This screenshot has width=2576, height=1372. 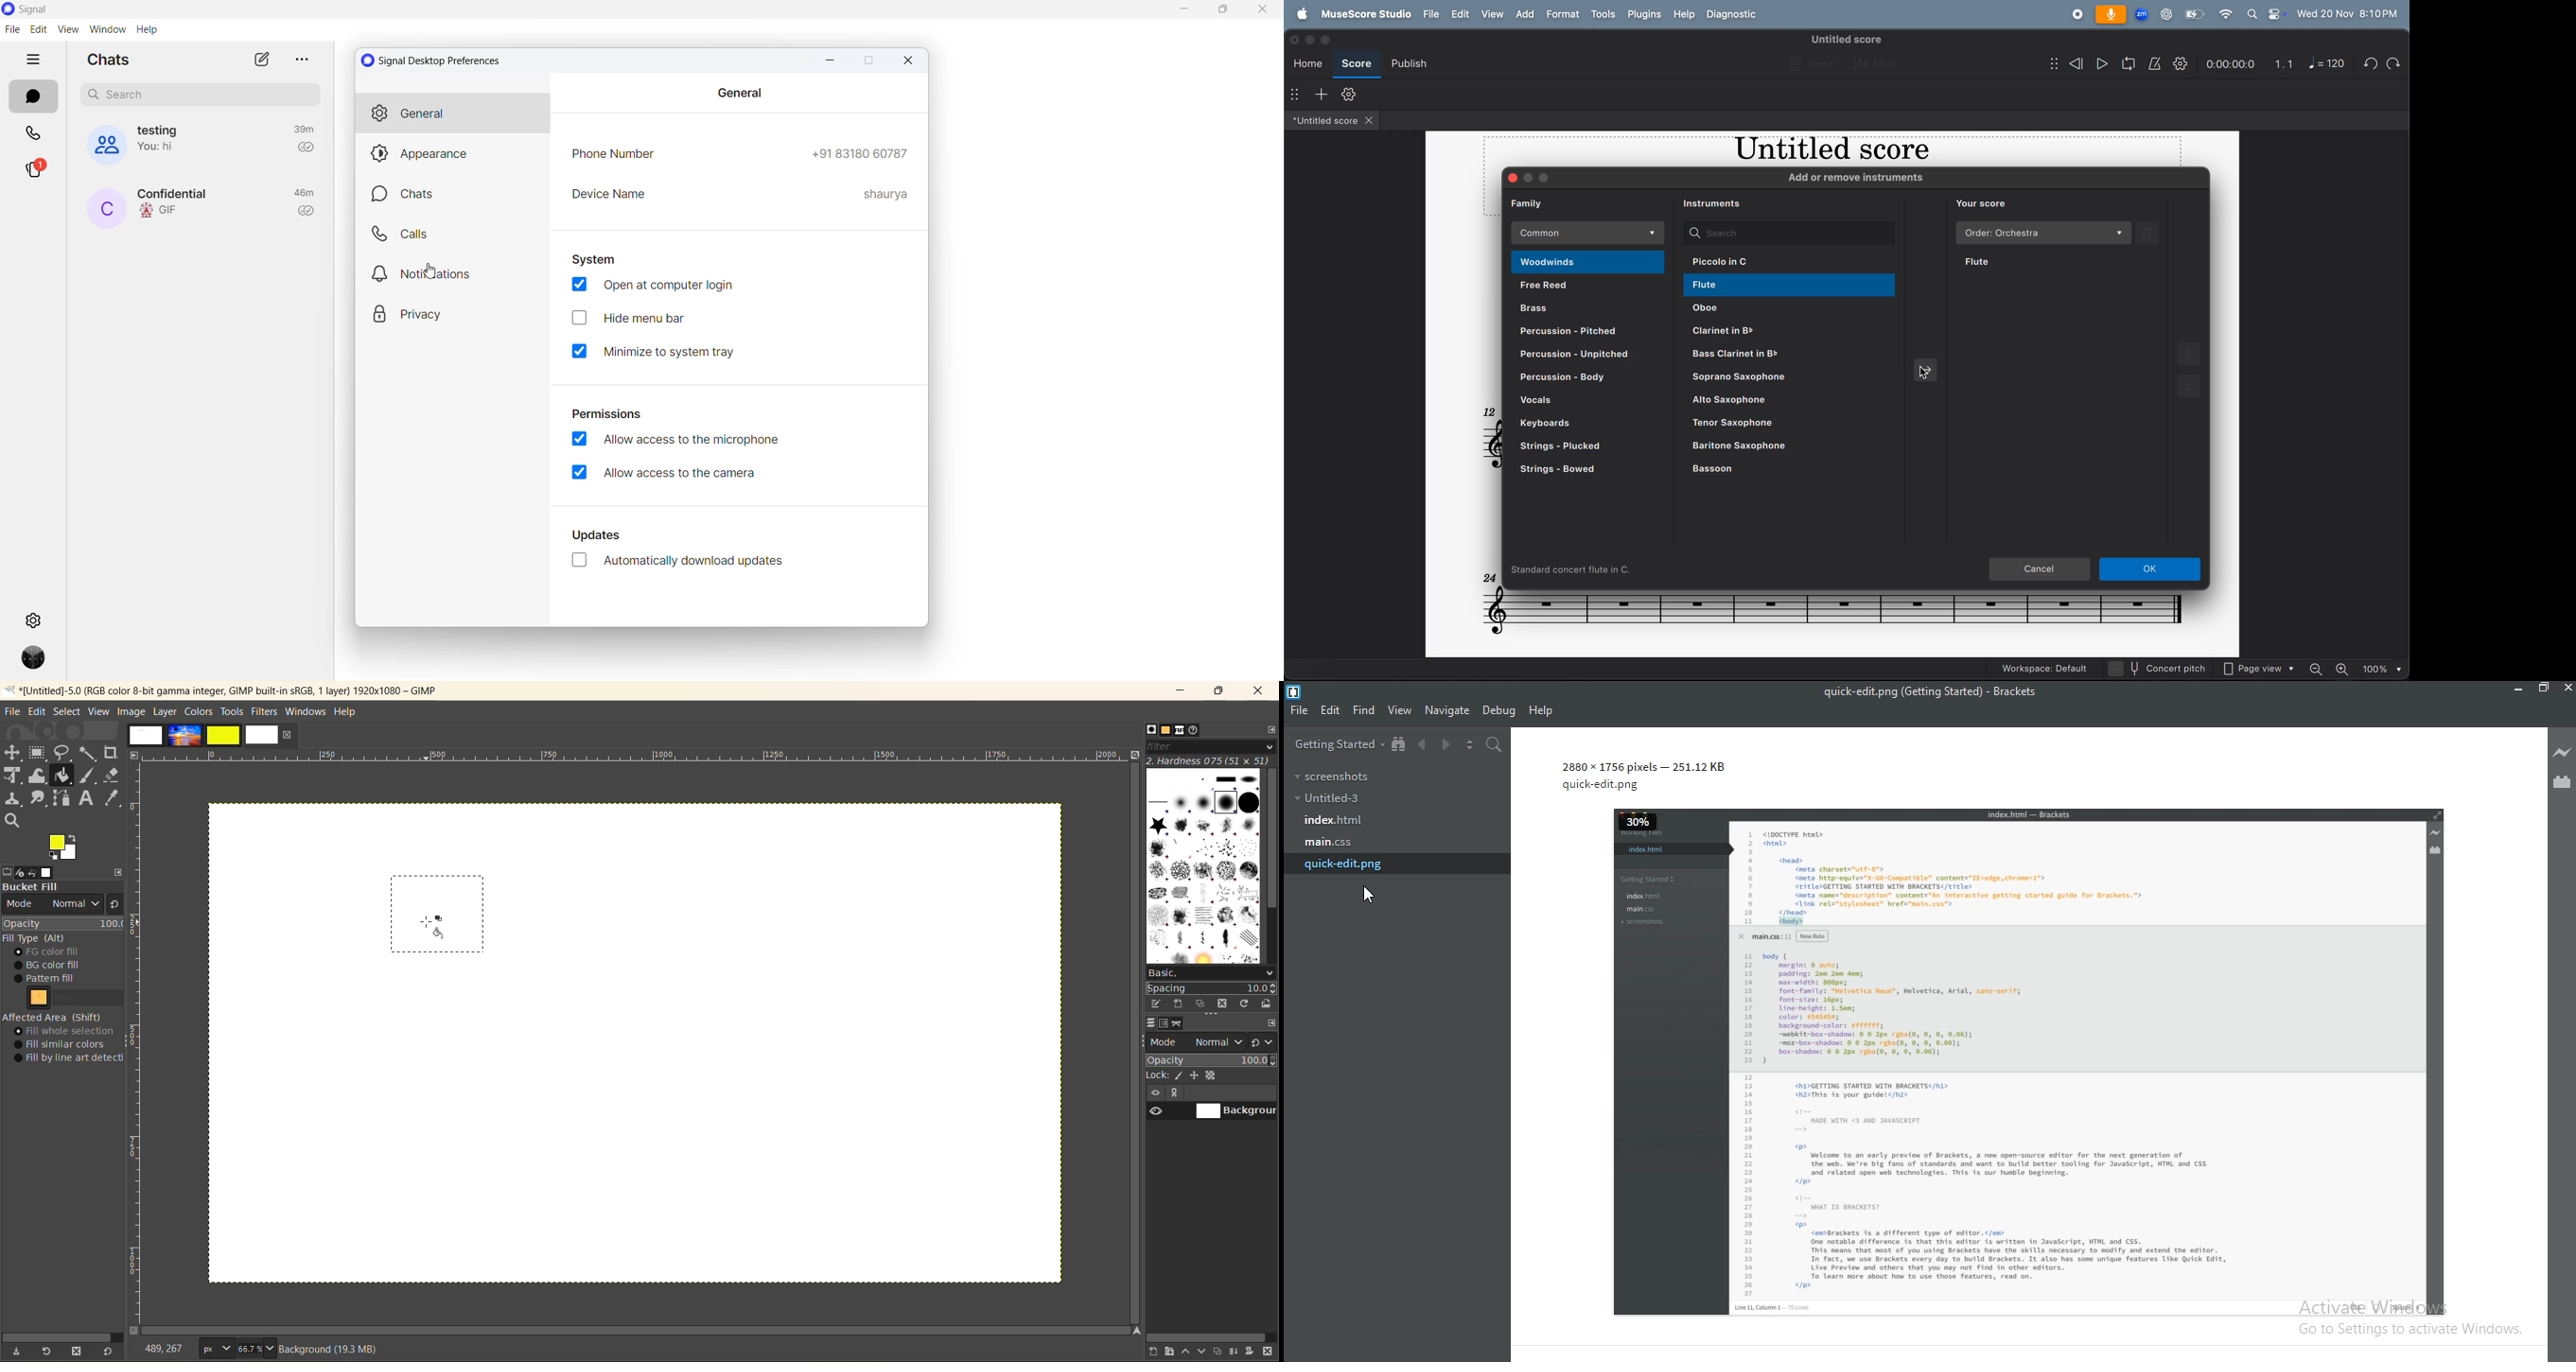 I want to click on notification, so click(x=456, y=271).